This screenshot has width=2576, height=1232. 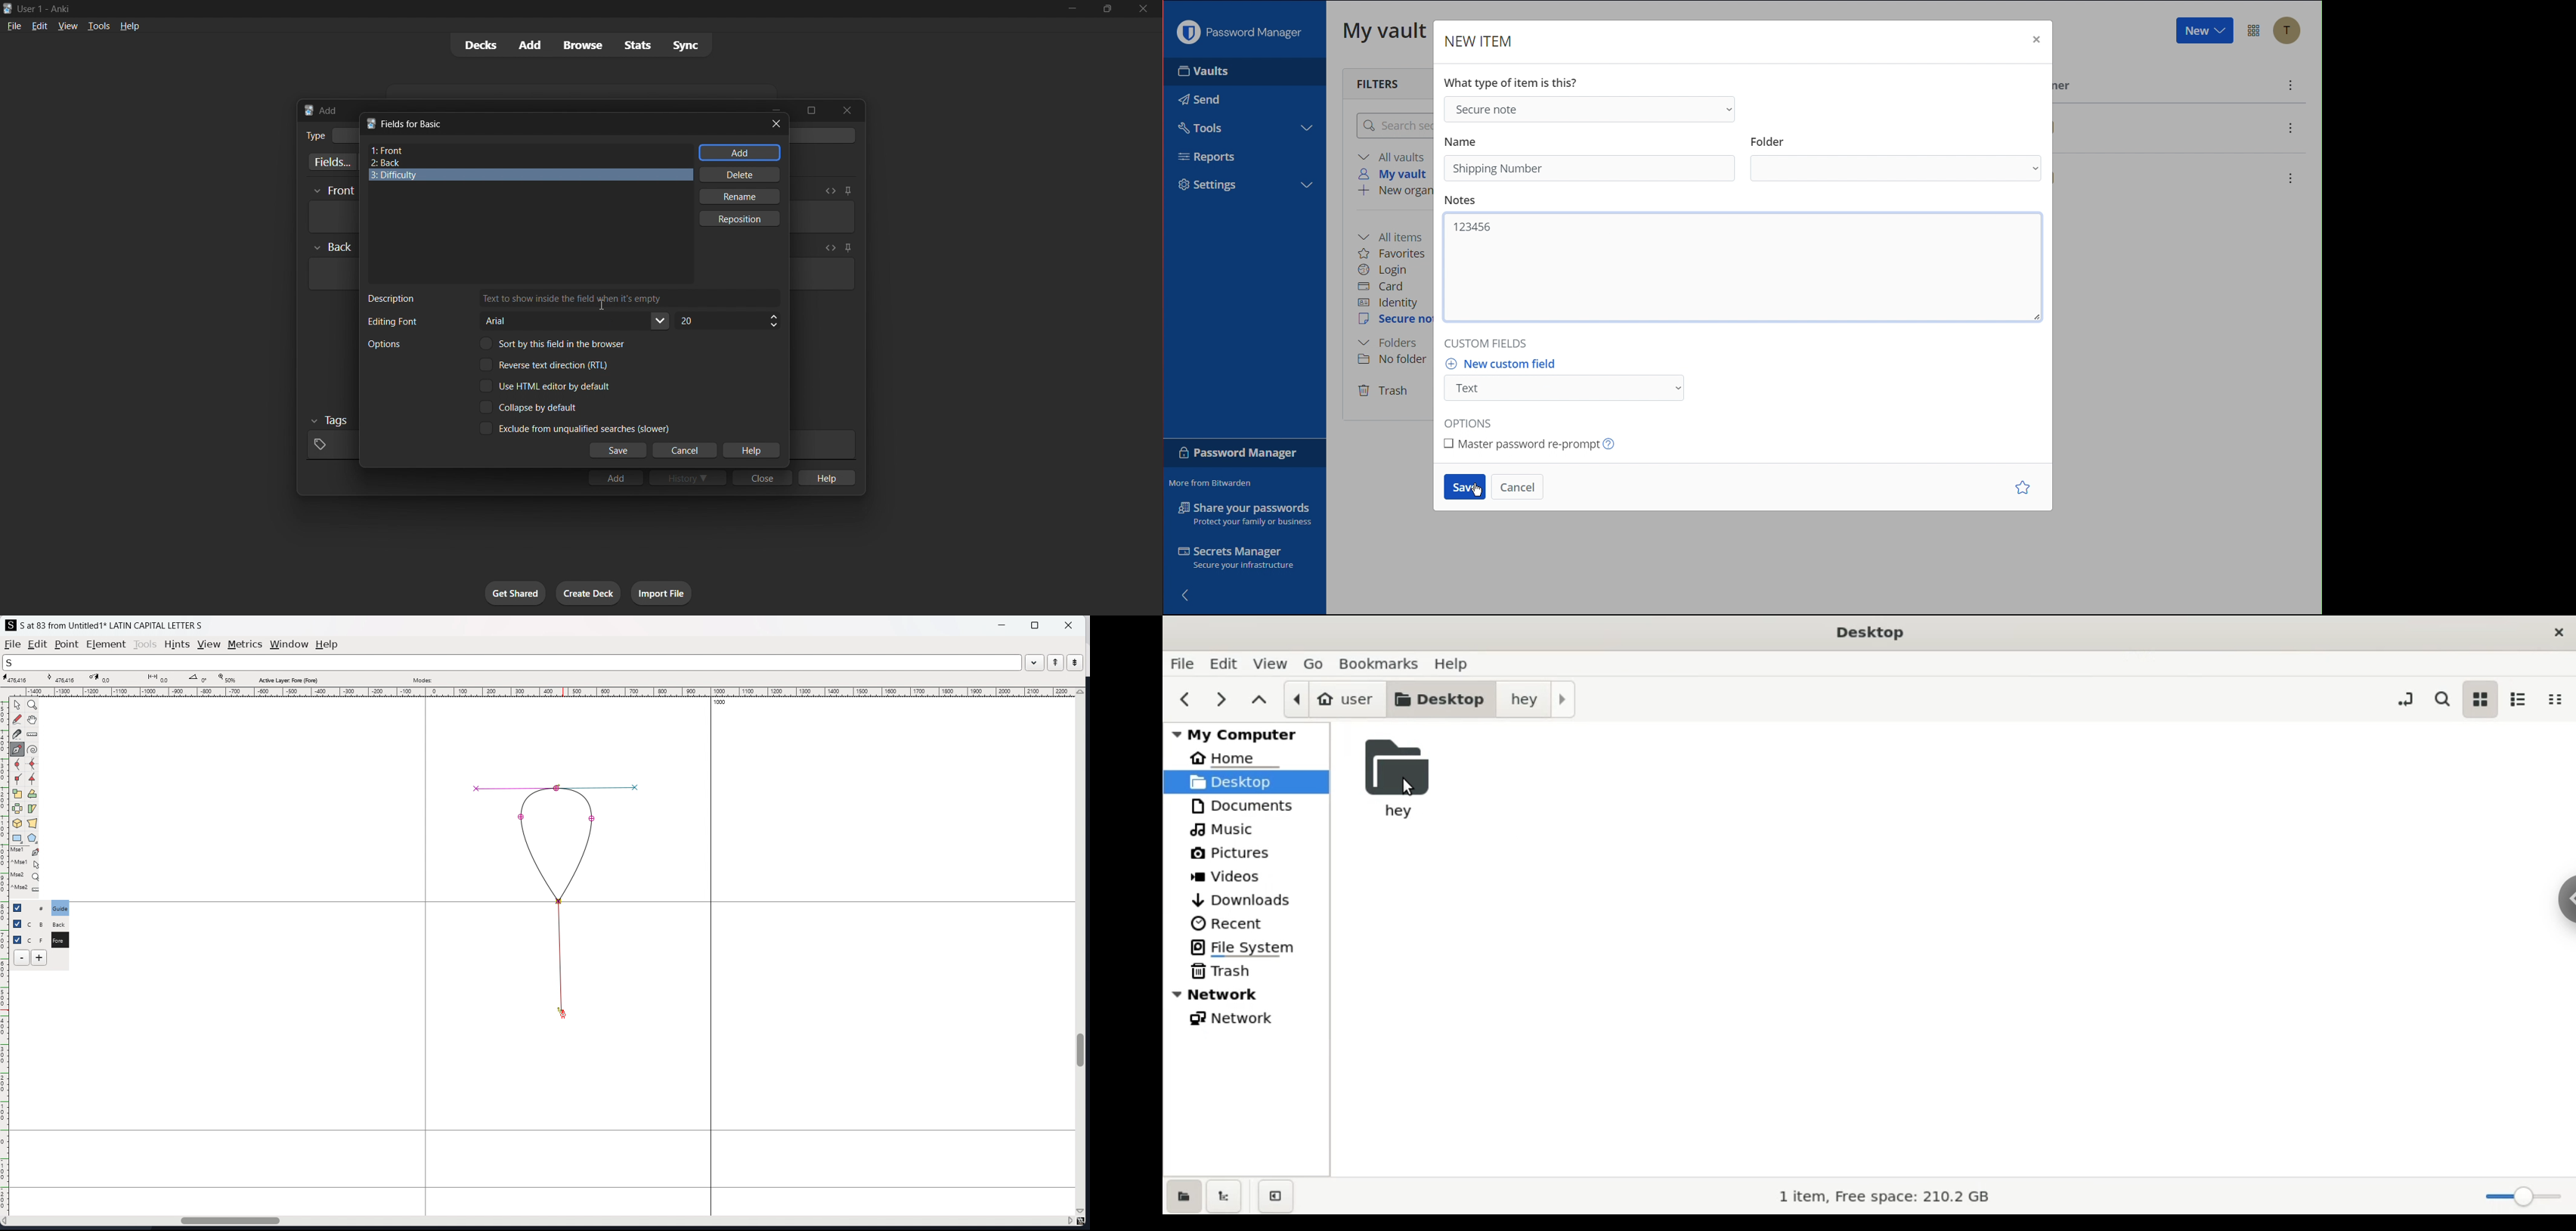 What do you see at coordinates (108, 678) in the screenshot?
I see `cursor destination coordinate` at bounding box center [108, 678].